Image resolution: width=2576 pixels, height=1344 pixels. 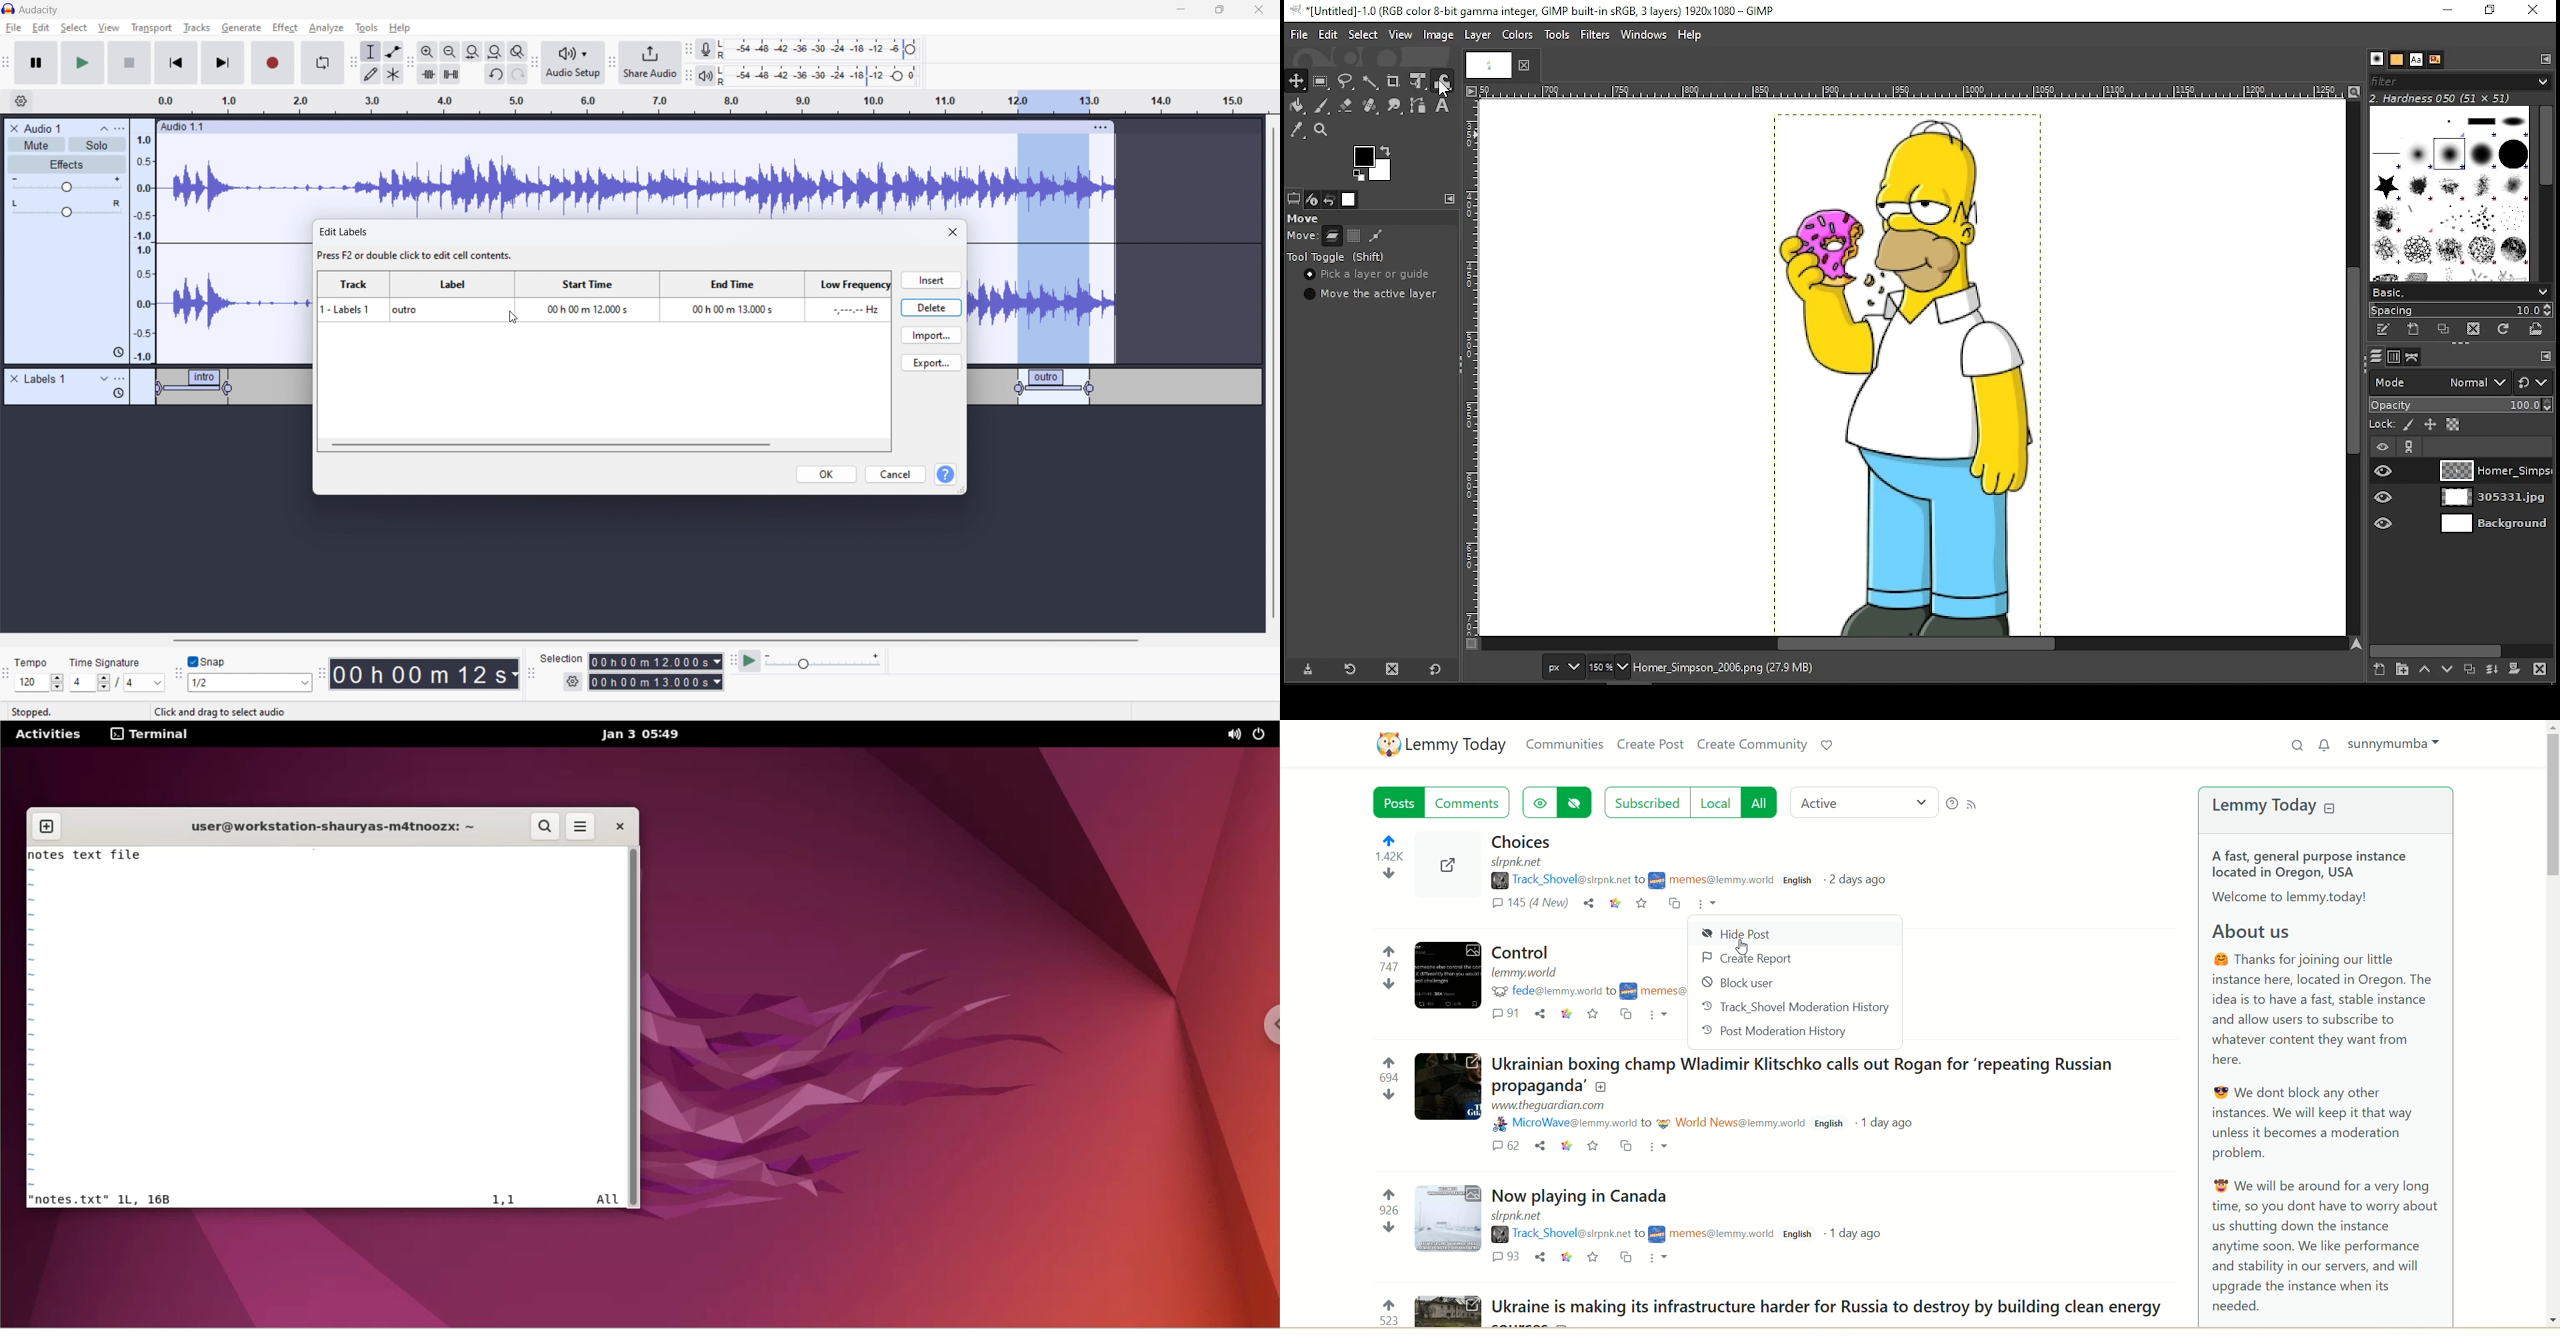 I want to click on notes.txt content , so click(x=327, y=1027).